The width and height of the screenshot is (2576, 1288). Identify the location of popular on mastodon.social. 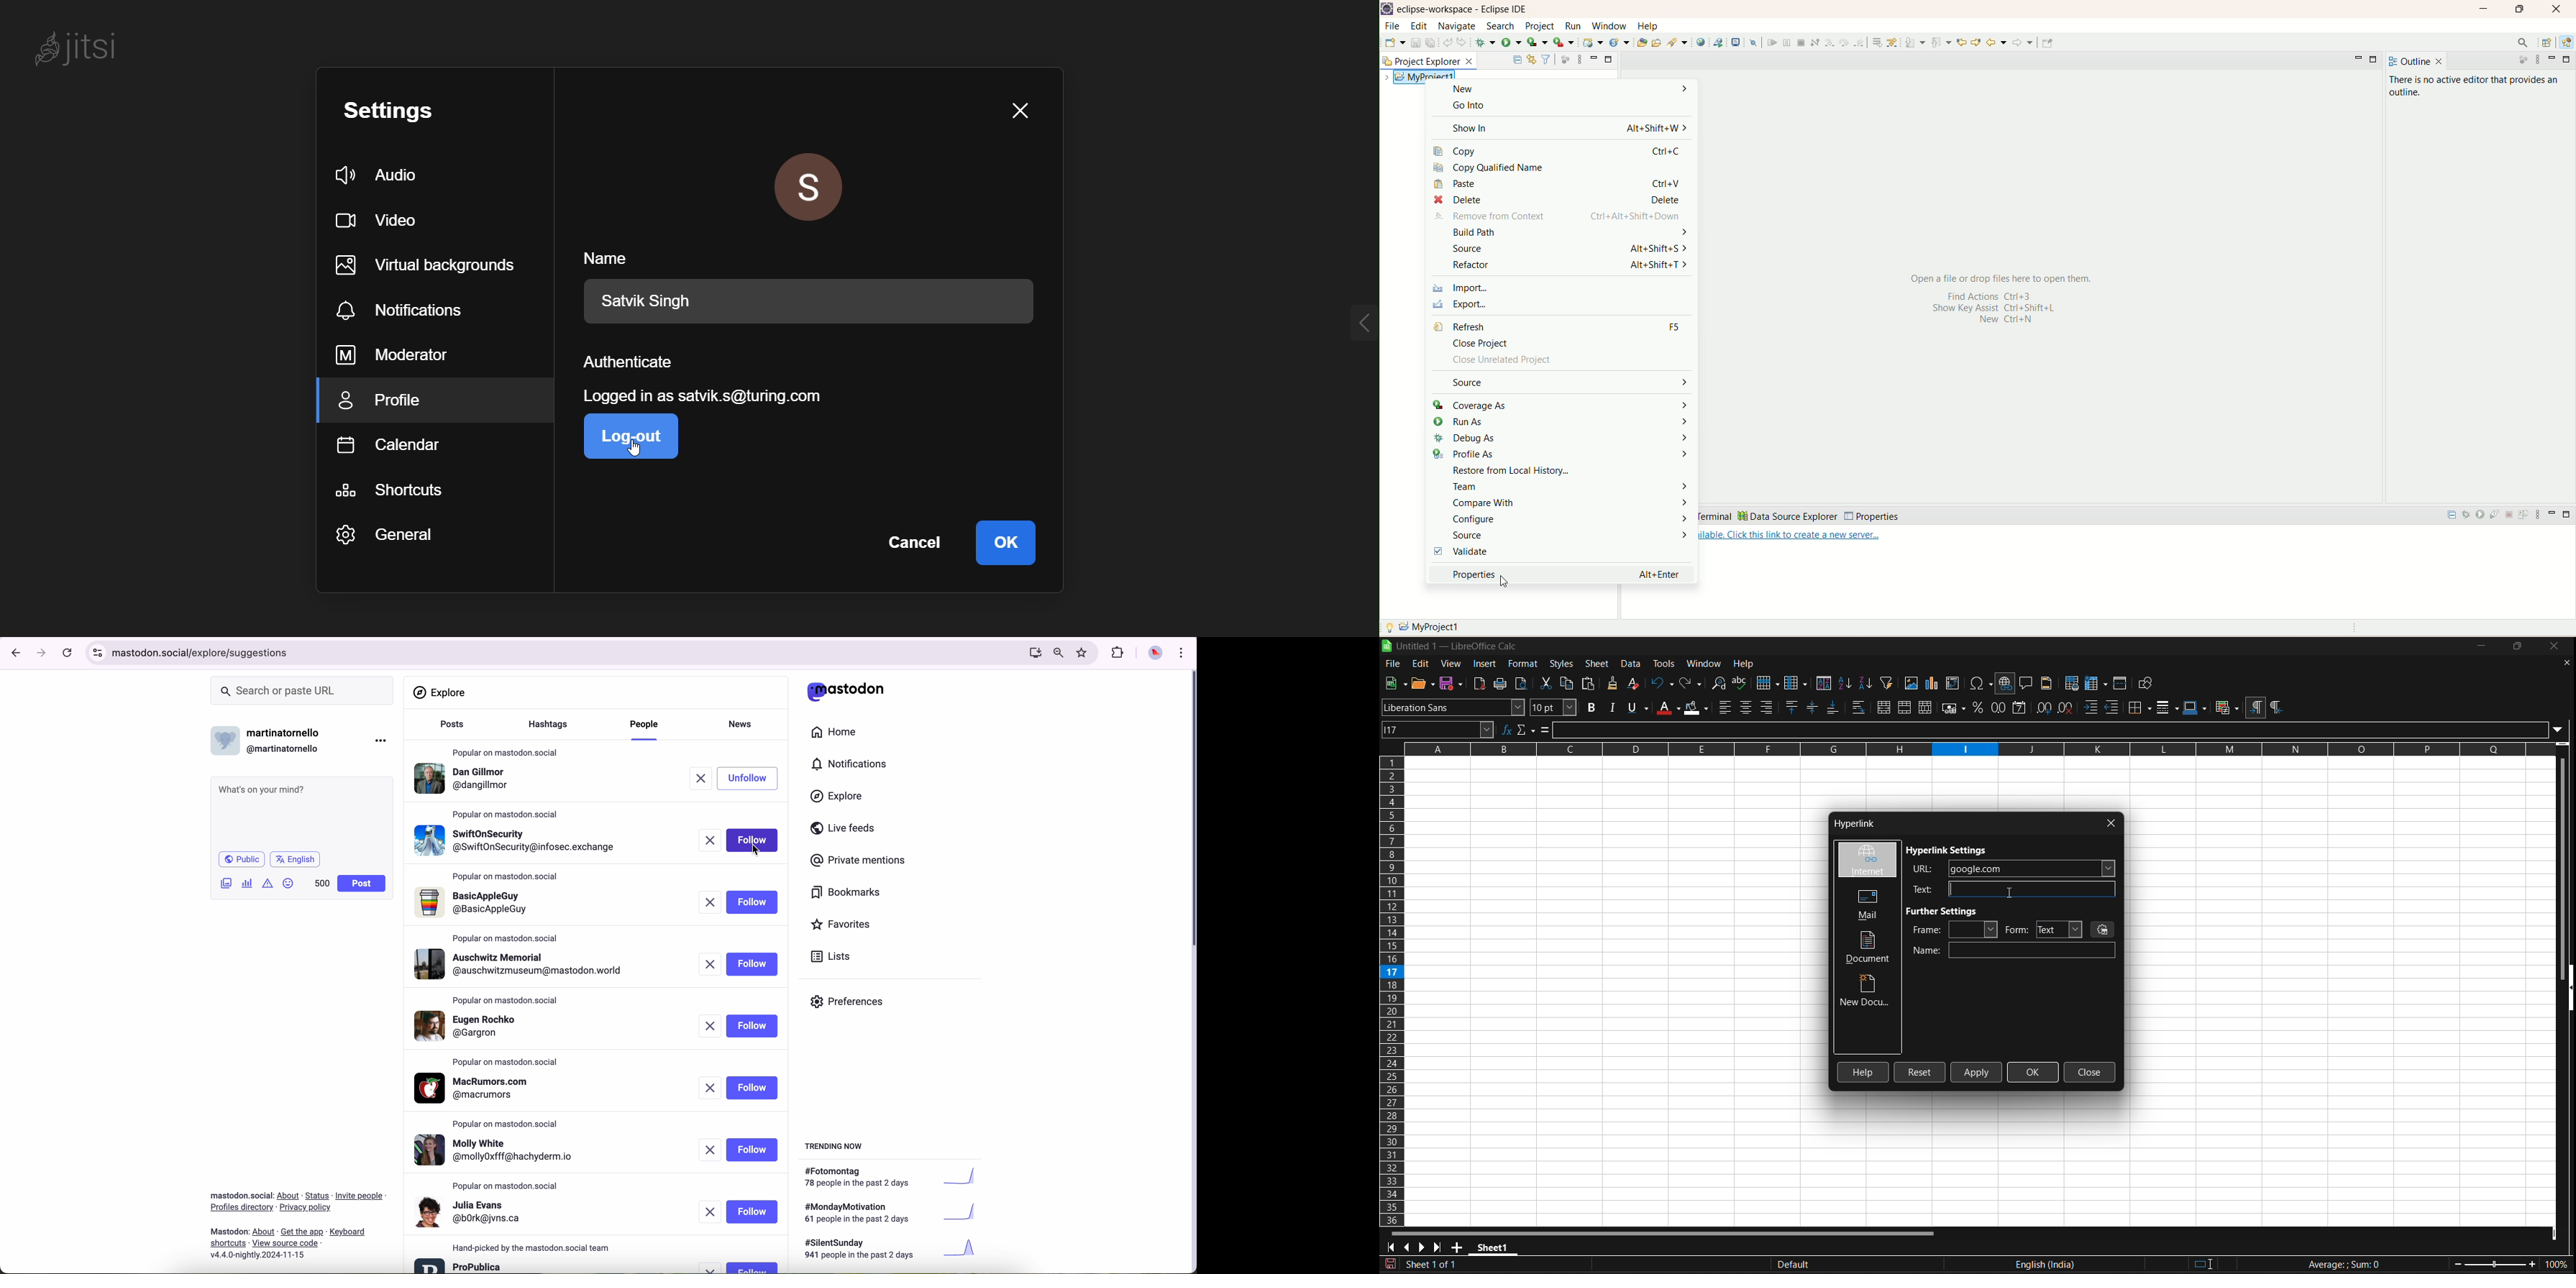
(504, 998).